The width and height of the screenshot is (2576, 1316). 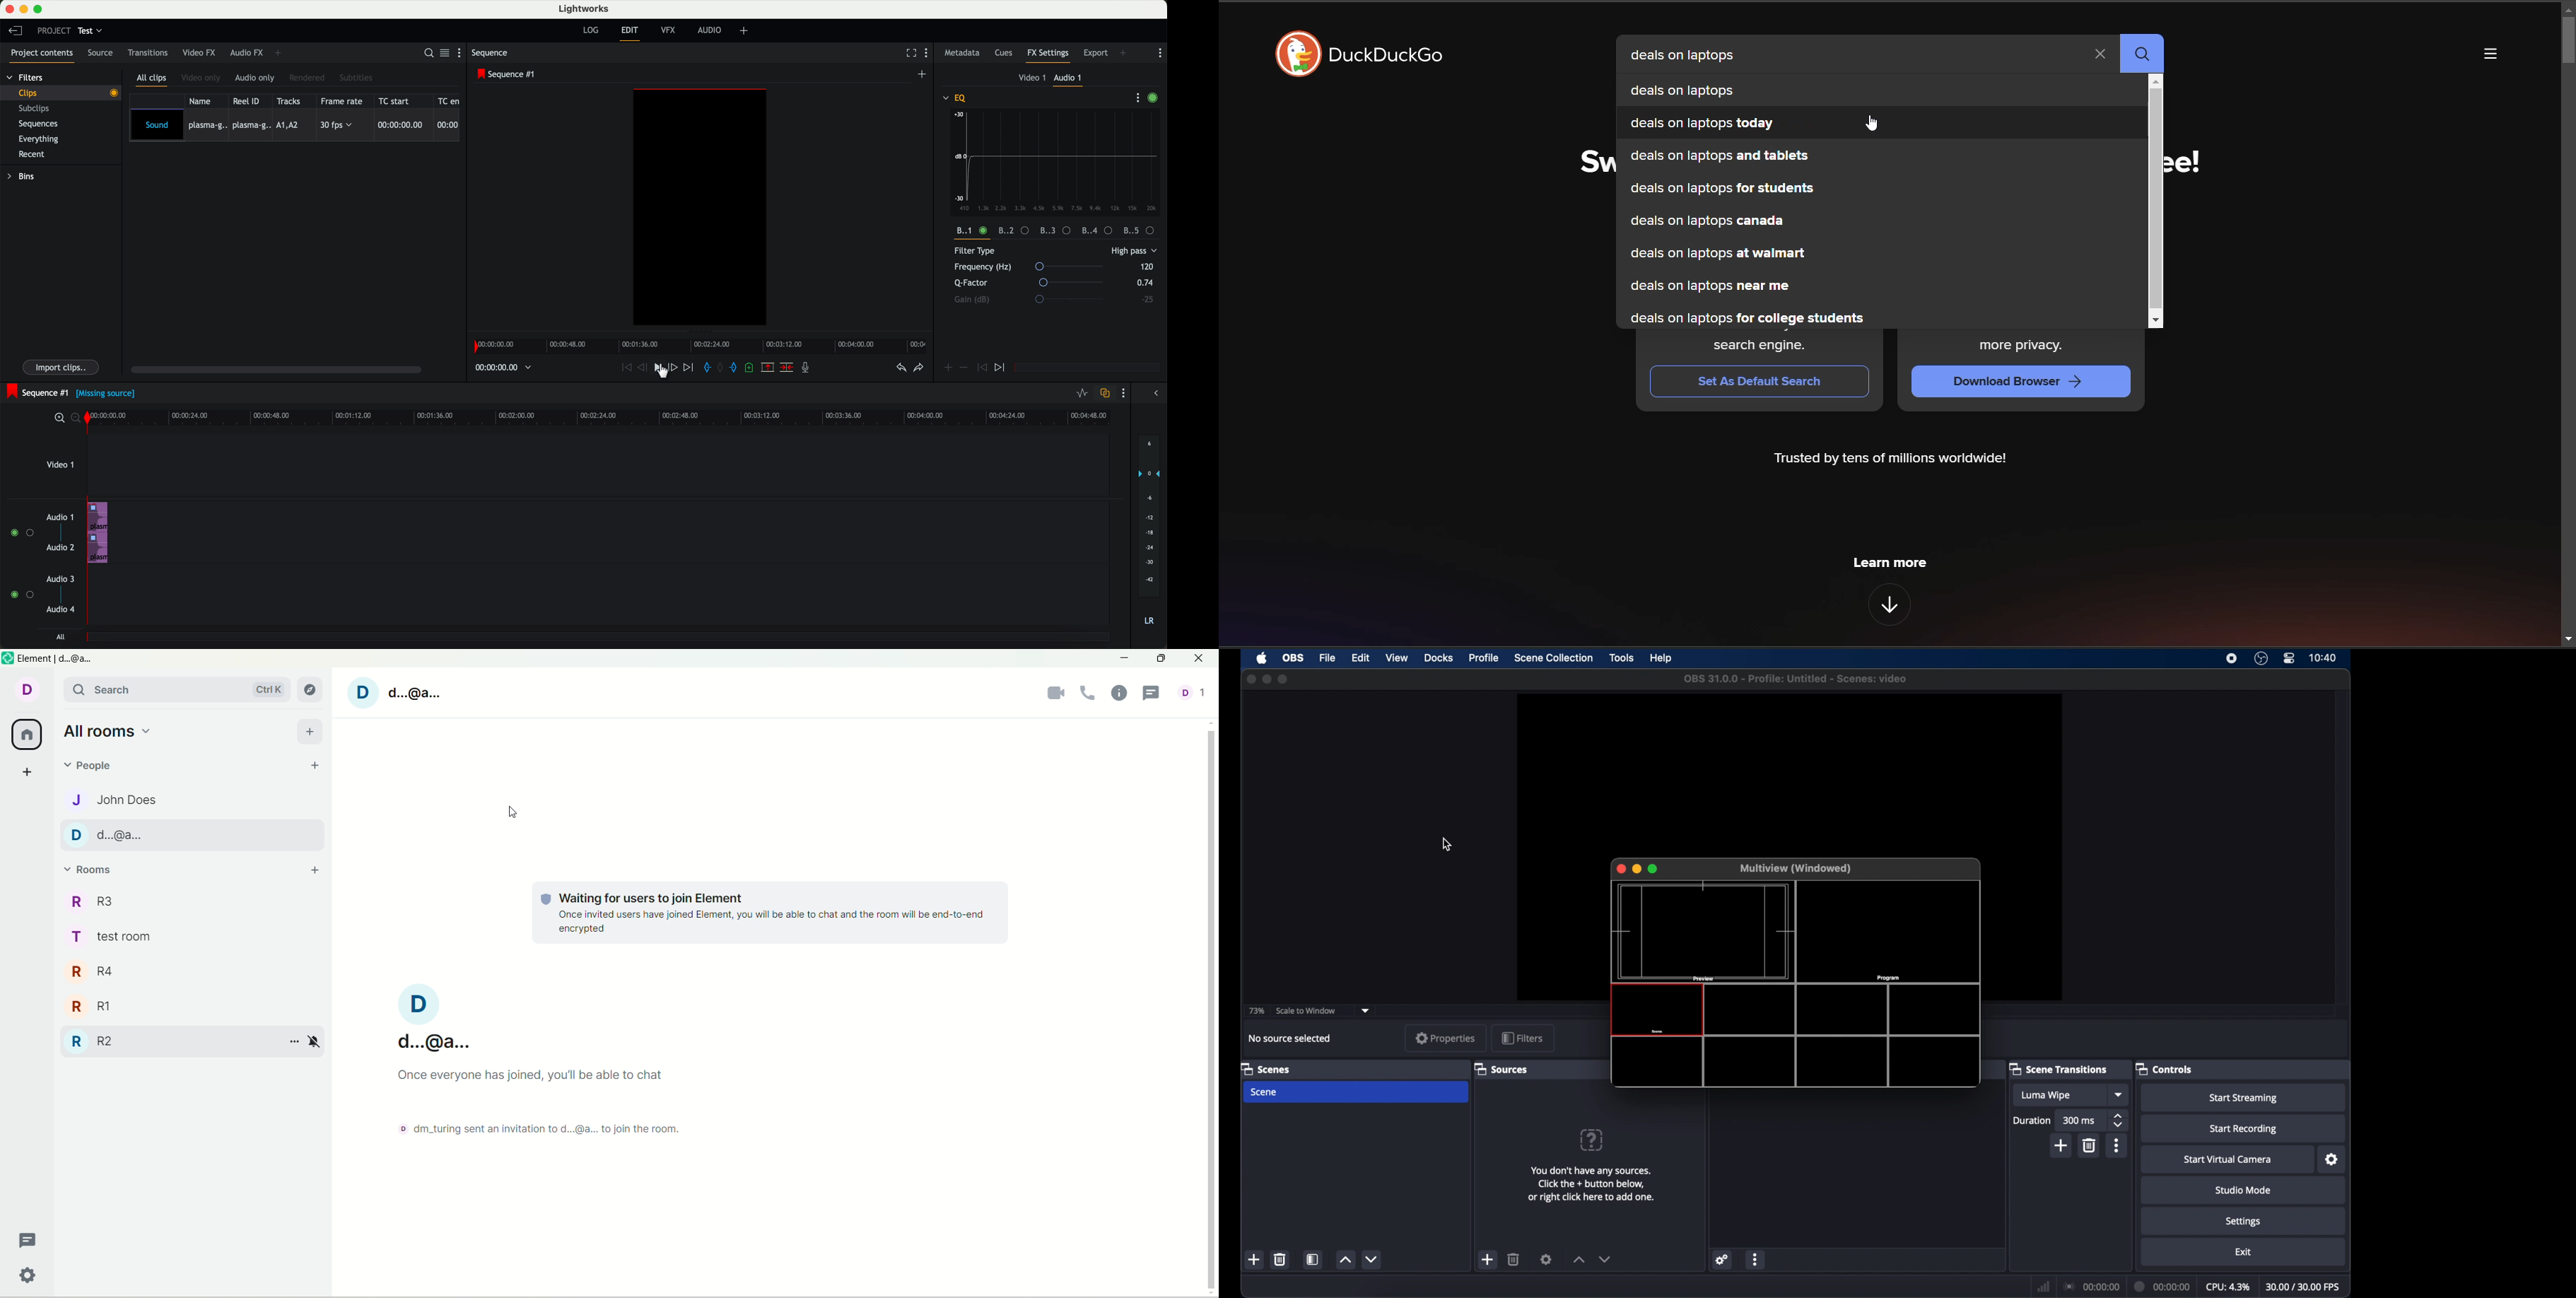 What do you see at coordinates (1523, 1038) in the screenshot?
I see `filters` at bounding box center [1523, 1038].